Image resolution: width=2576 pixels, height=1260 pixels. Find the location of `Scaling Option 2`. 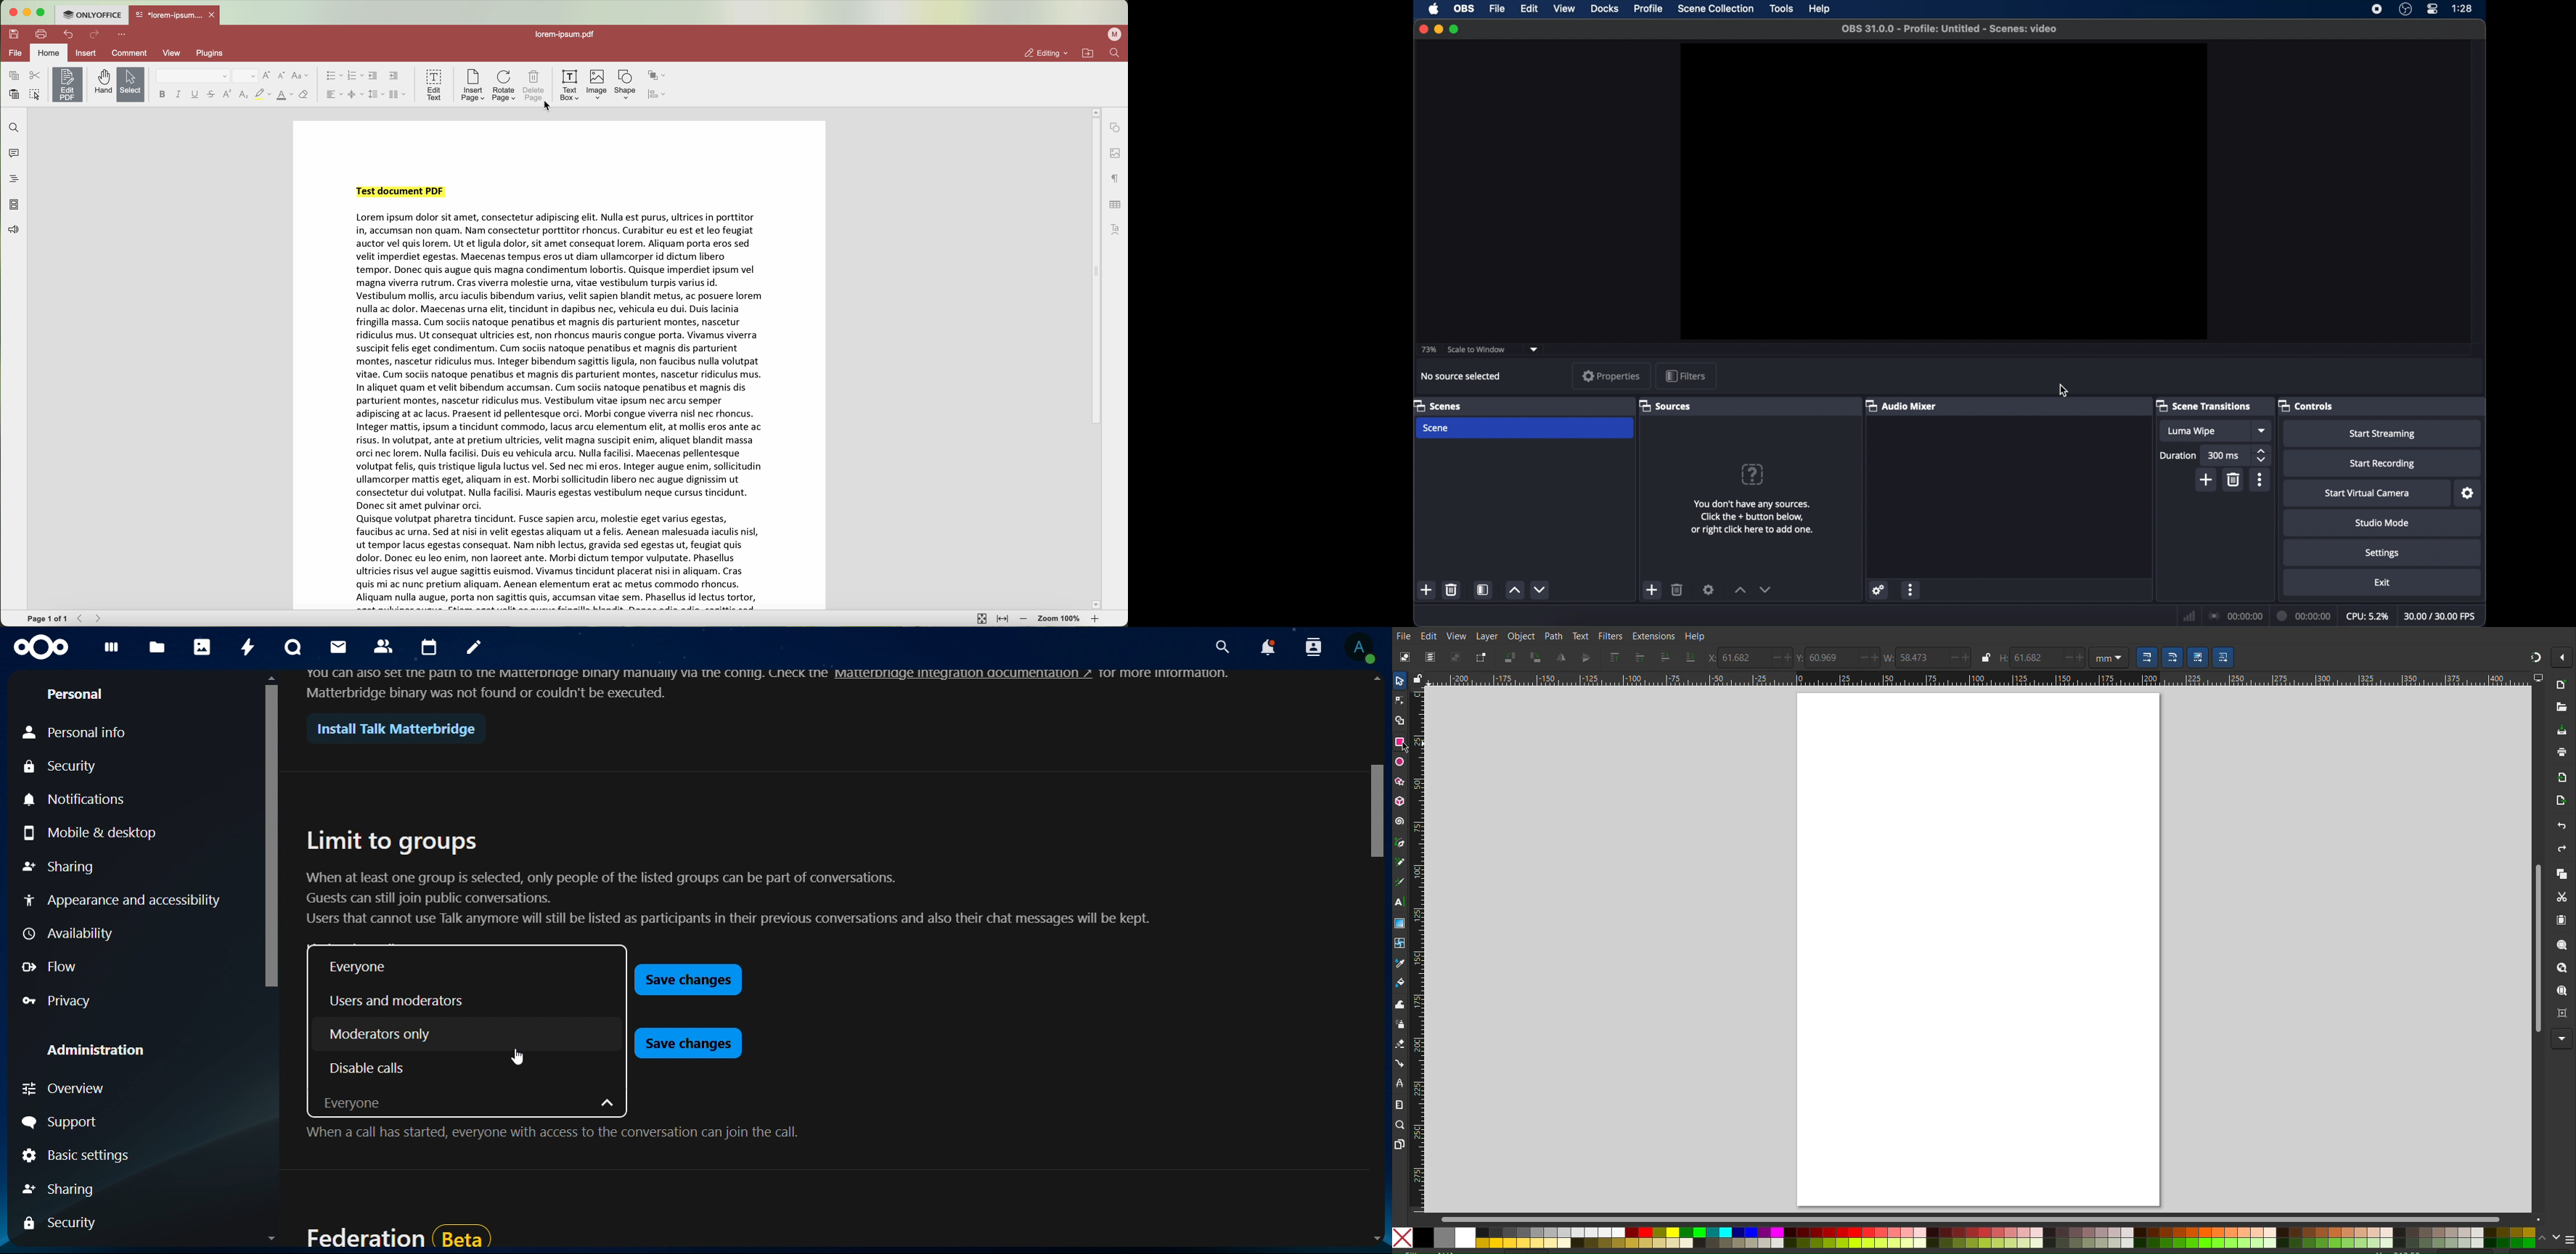

Scaling Option 2 is located at coordinates (2172, 657).